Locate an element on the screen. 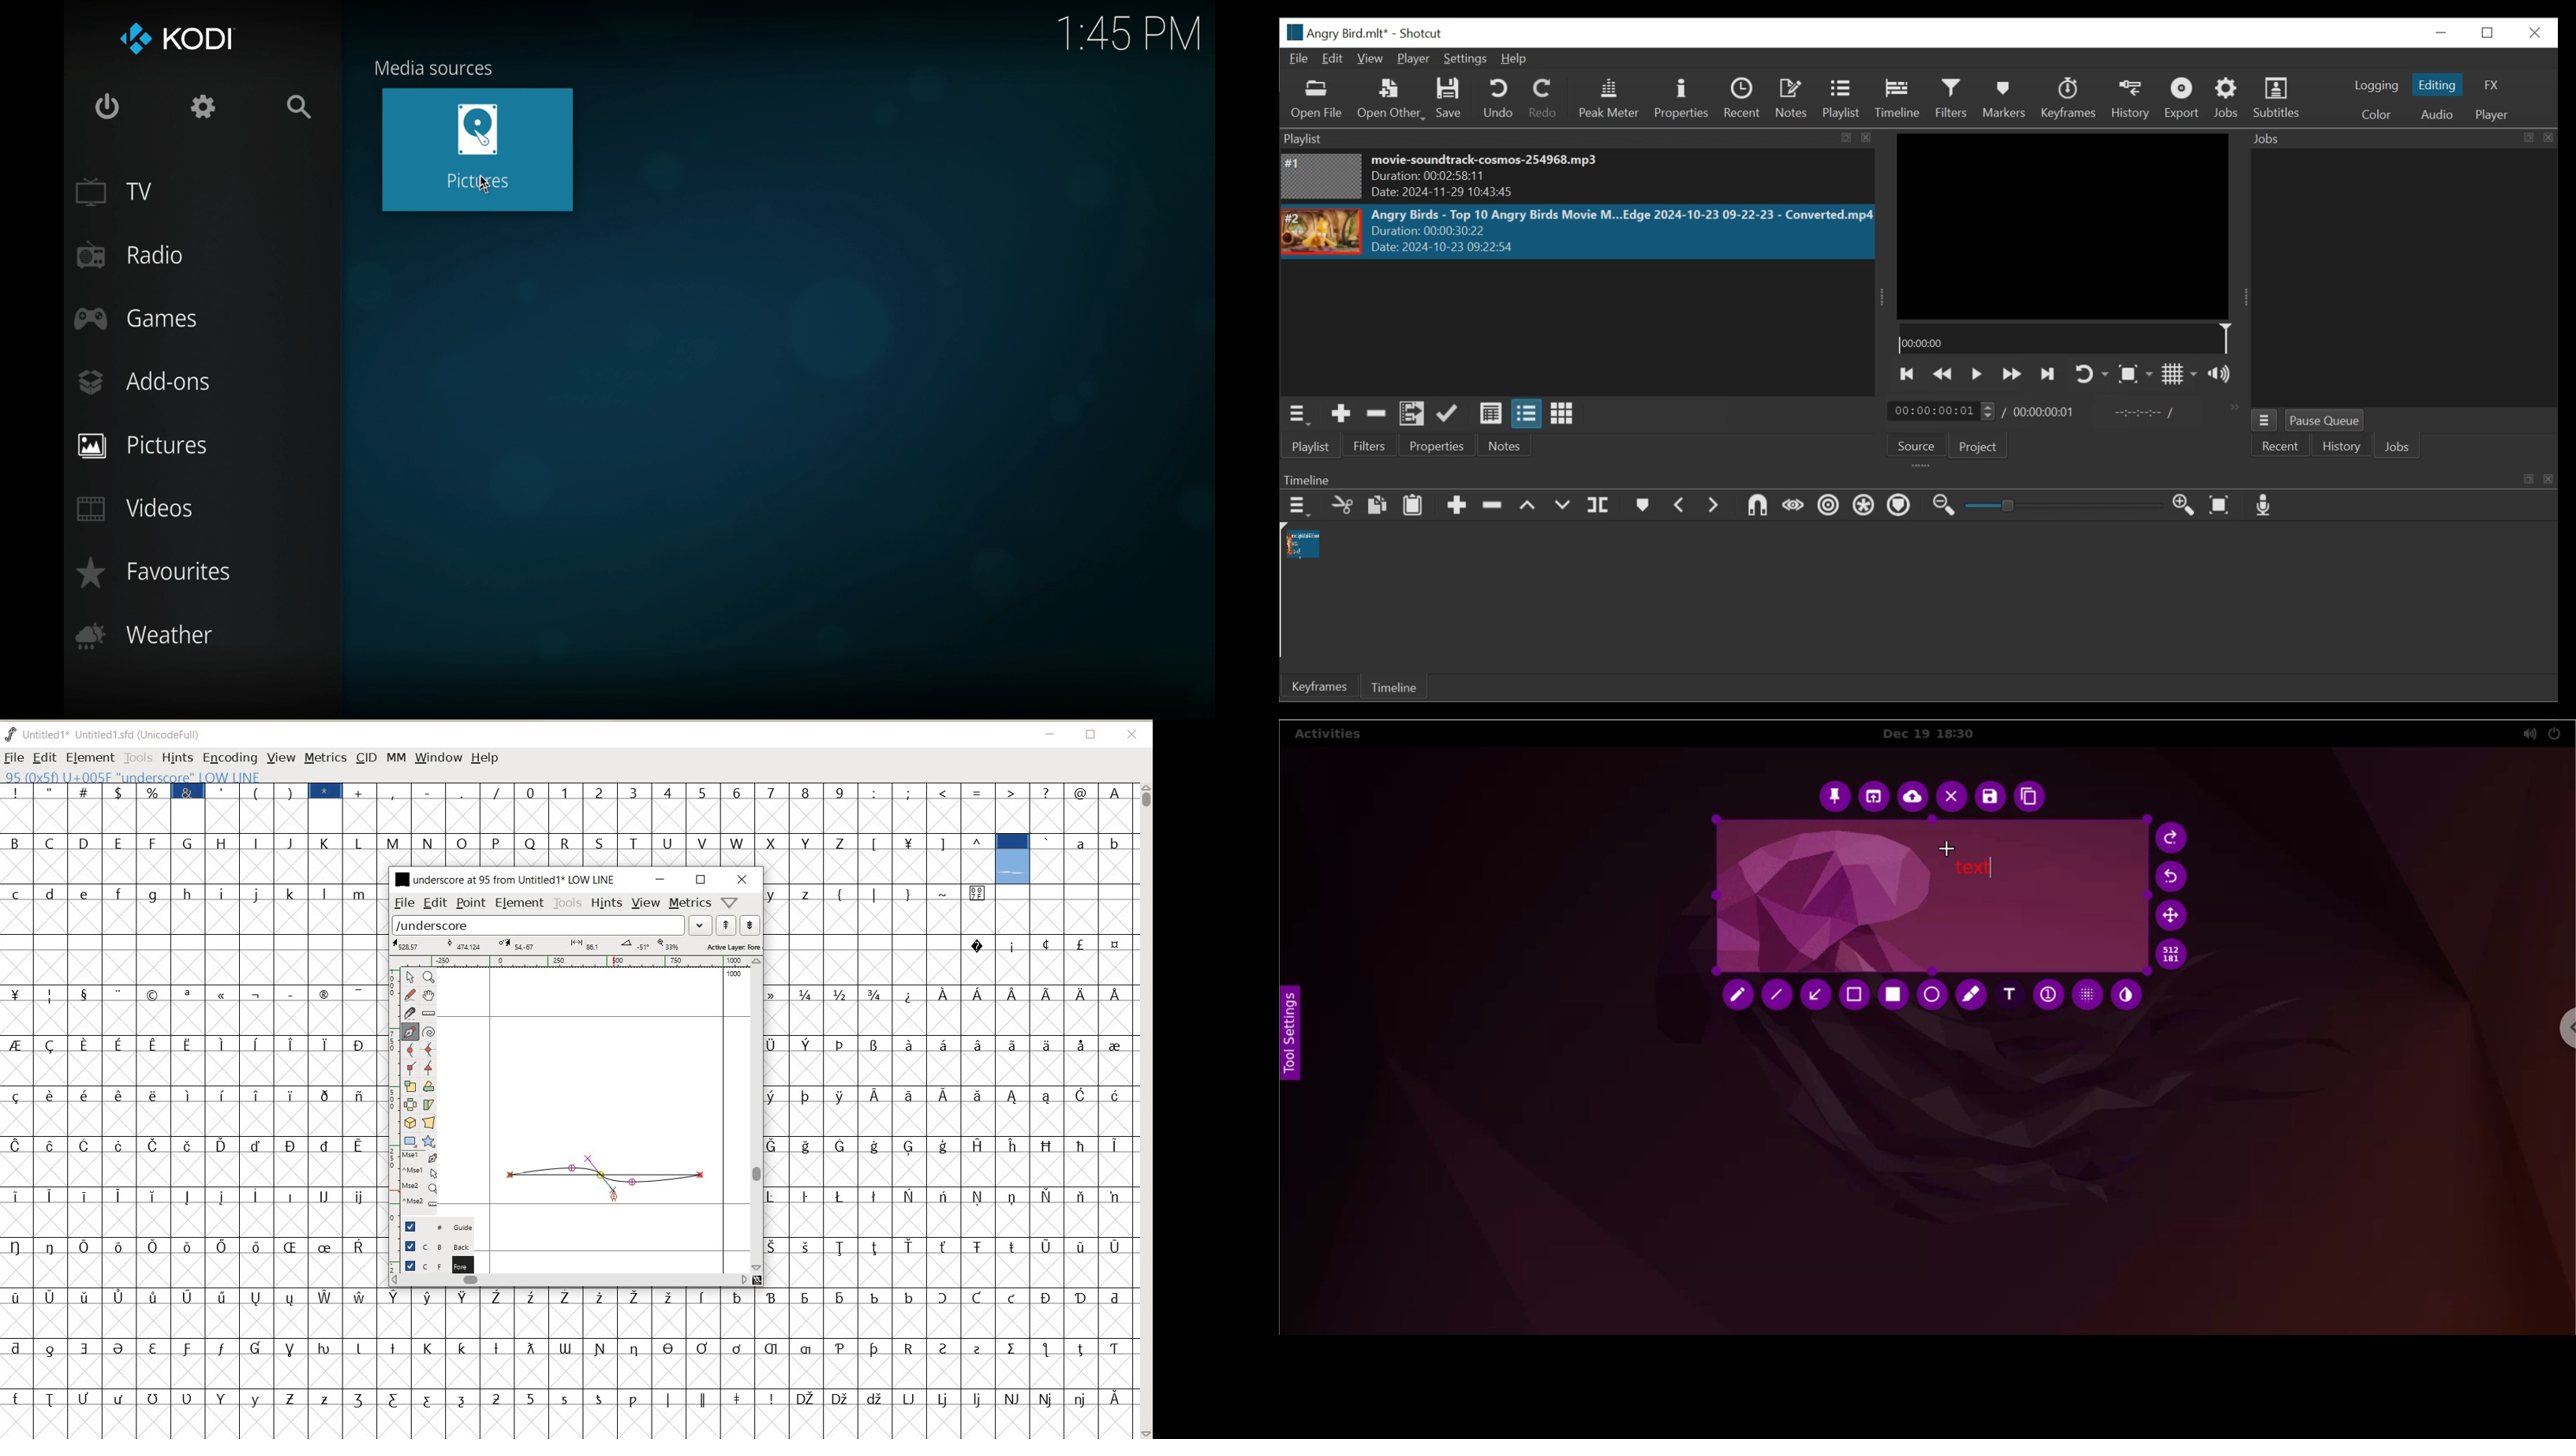 Image resolution: width=2576 pixels, height=1456 pixels. Toggle Zoom is located at coordinates (2137, 375).